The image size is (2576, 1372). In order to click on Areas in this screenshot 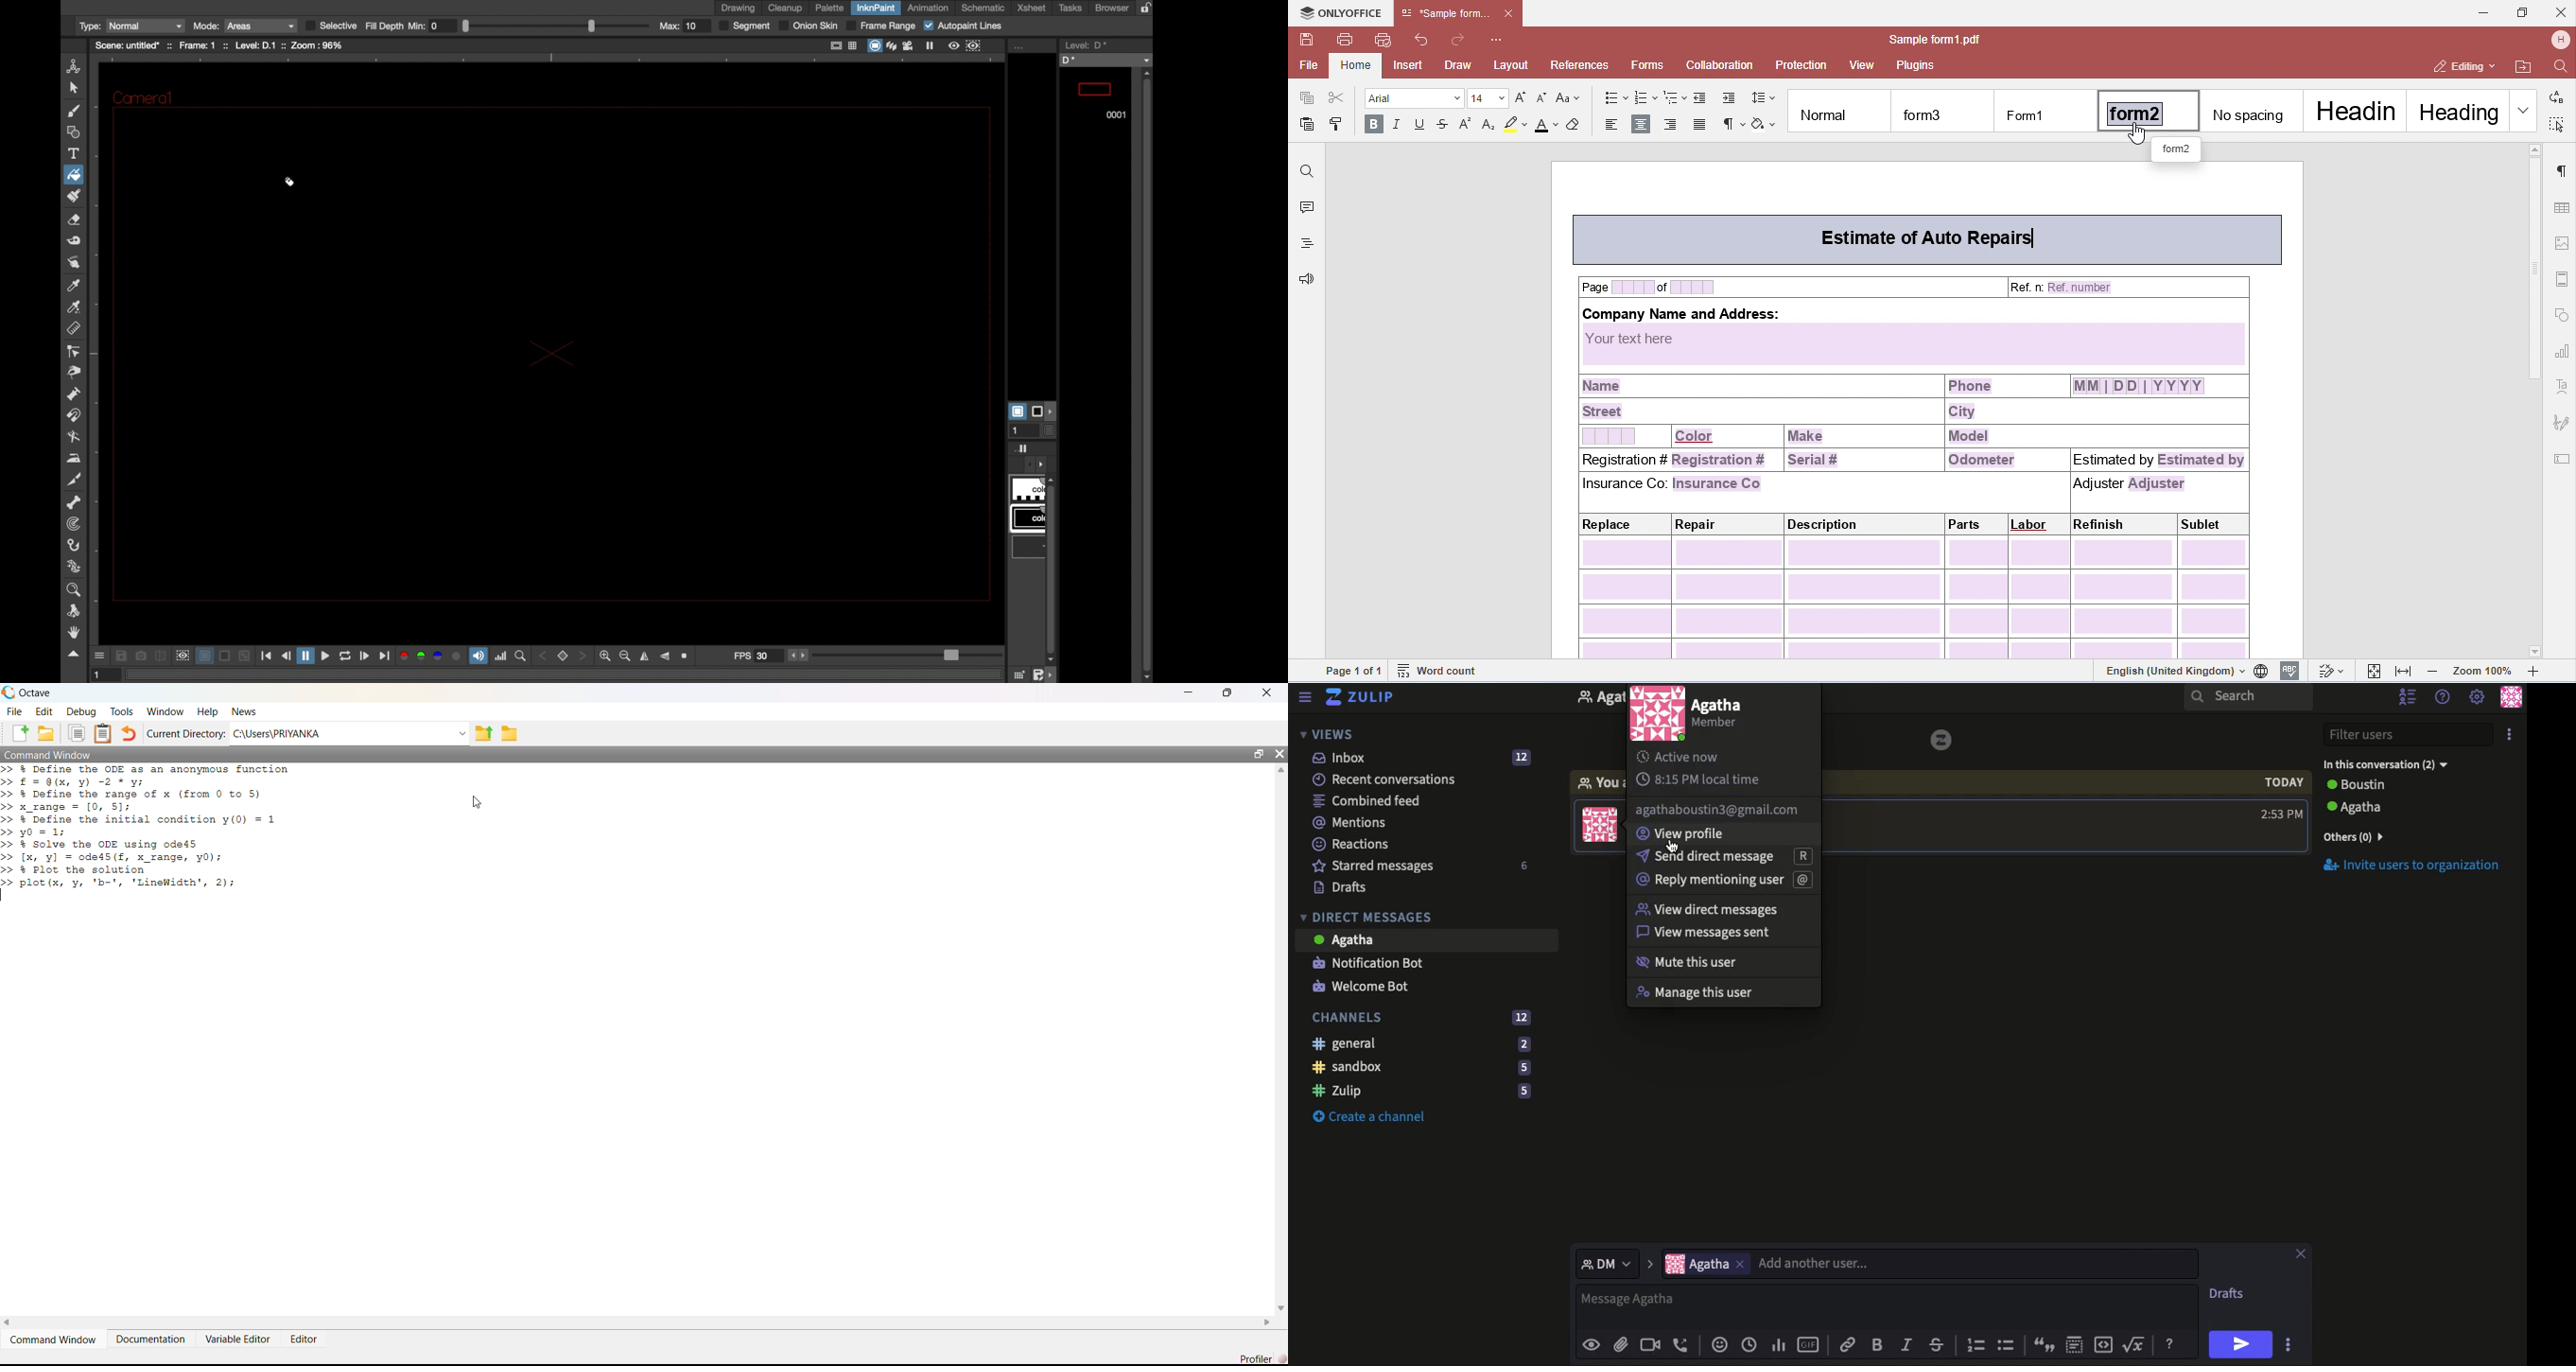, I will do `click(260, 25)`.